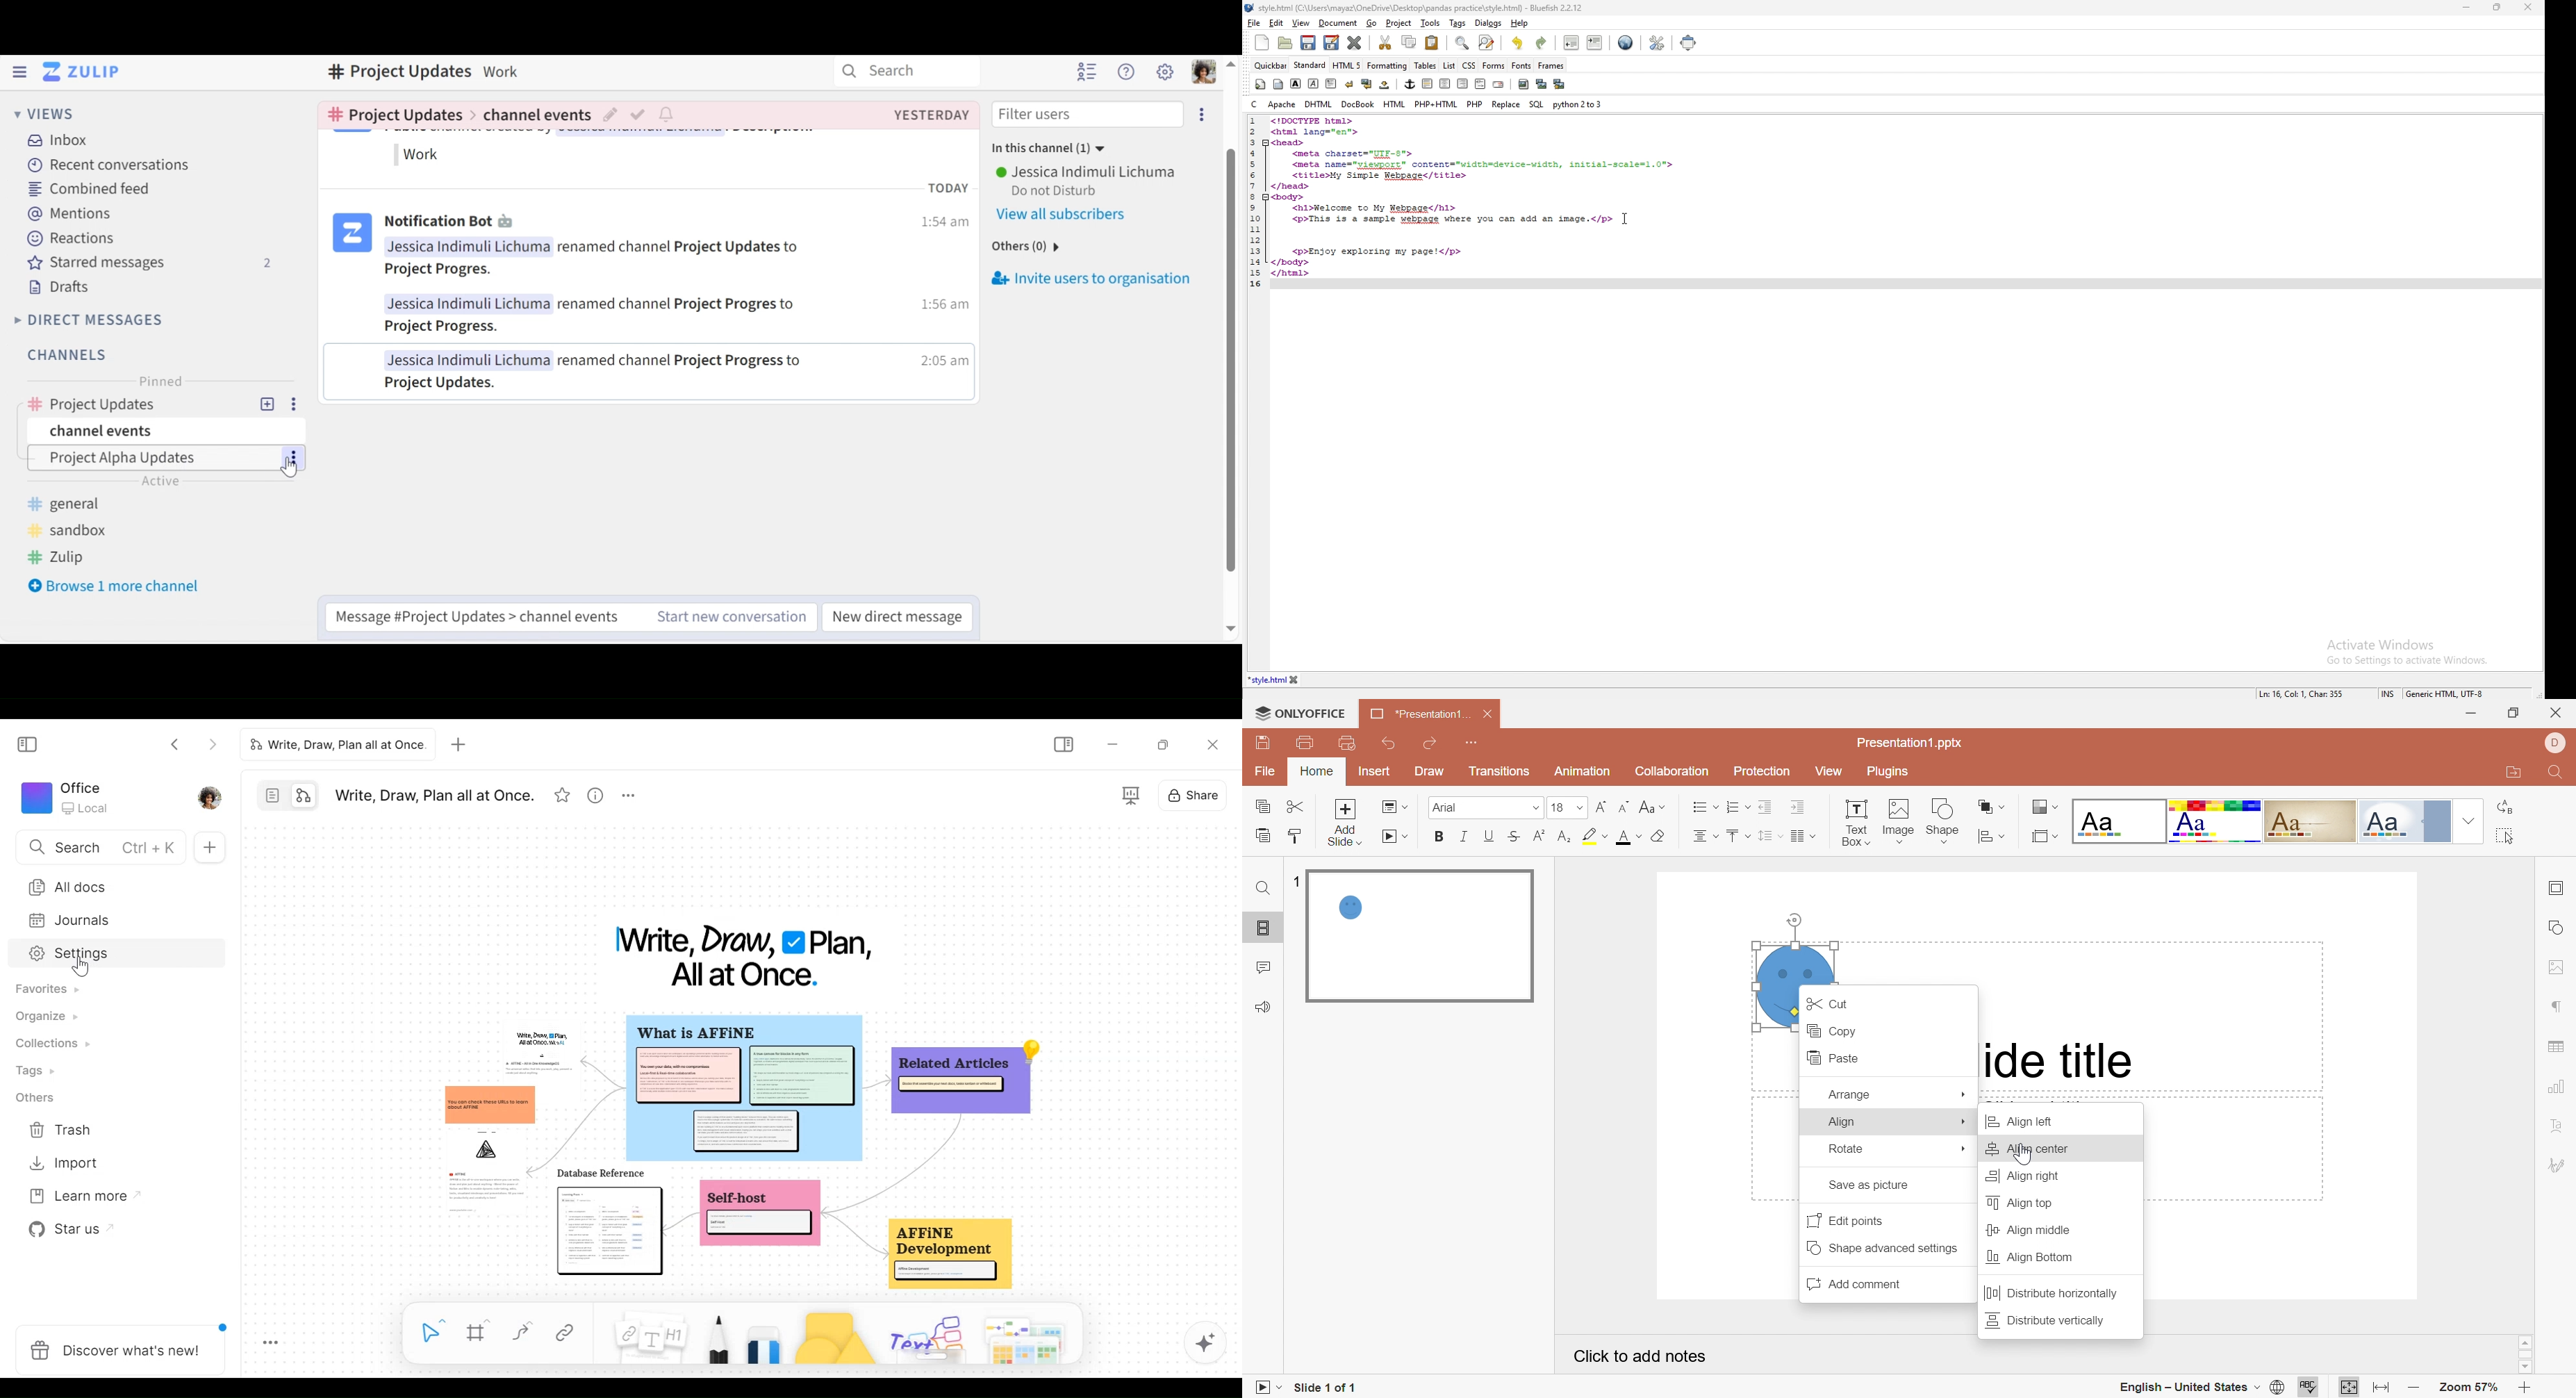 This screenshot has height=1400, width=2576. Describe the element at coordinates (1367, 83) in the screenshot. I see `break and clear` at that location.